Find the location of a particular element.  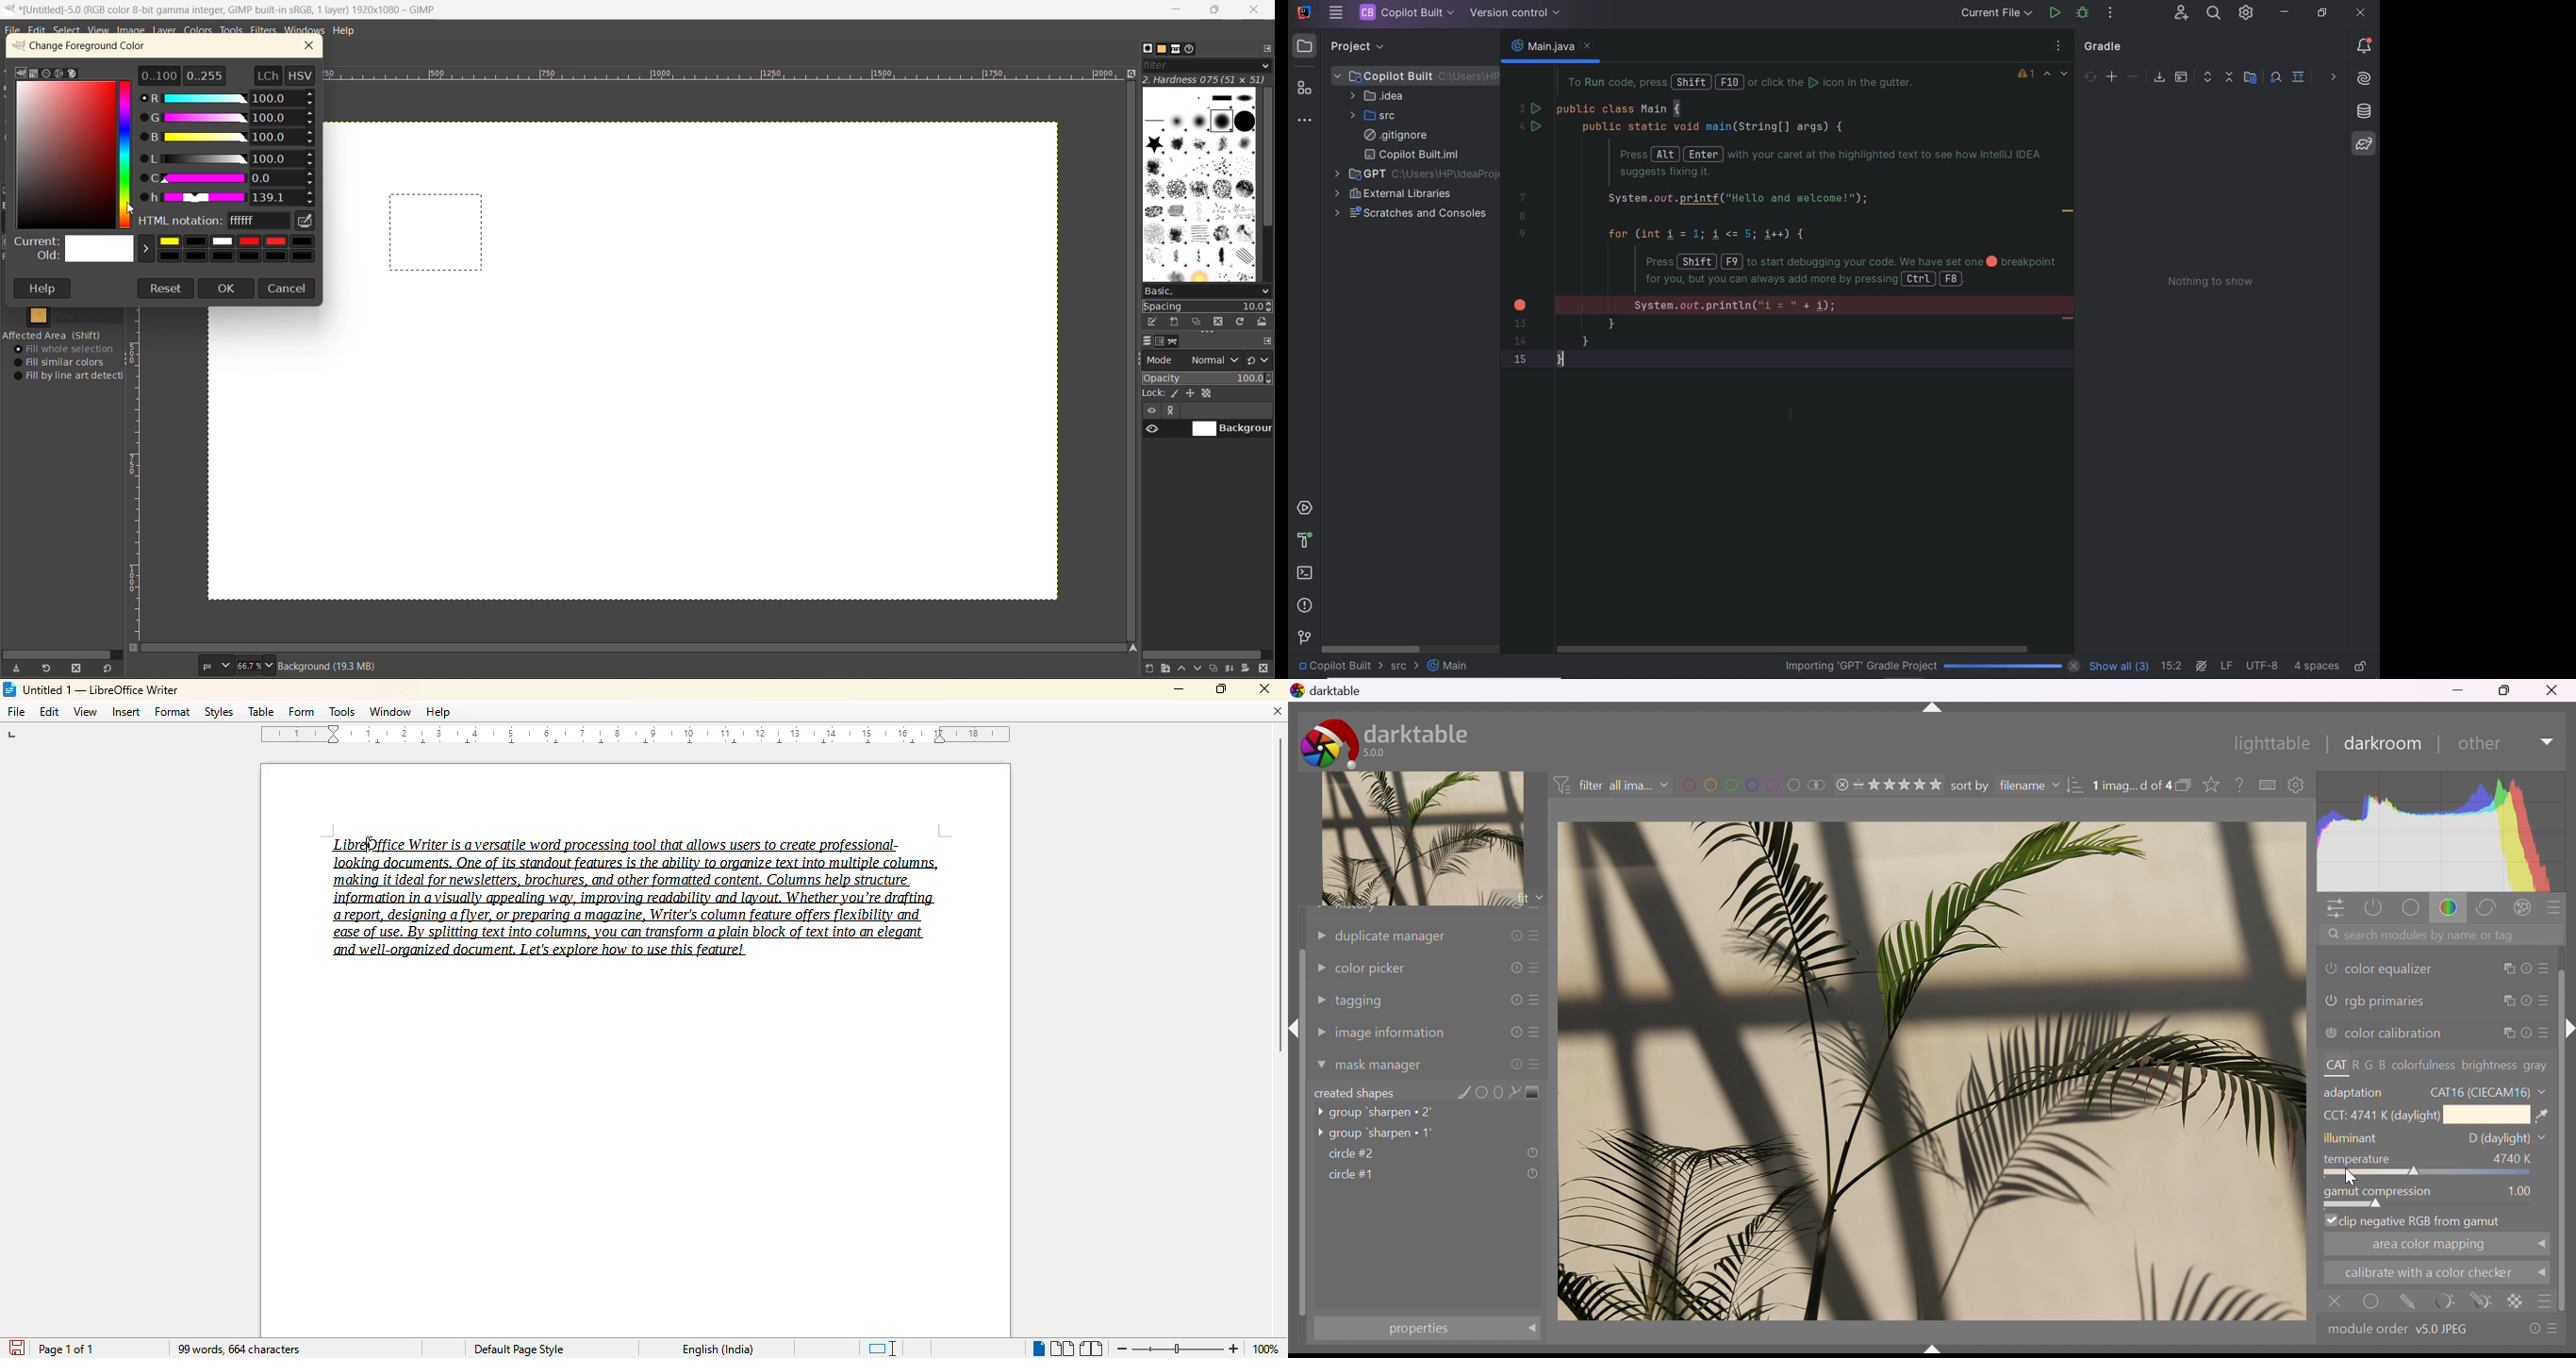

save document is located at coordinates (18, 1347).